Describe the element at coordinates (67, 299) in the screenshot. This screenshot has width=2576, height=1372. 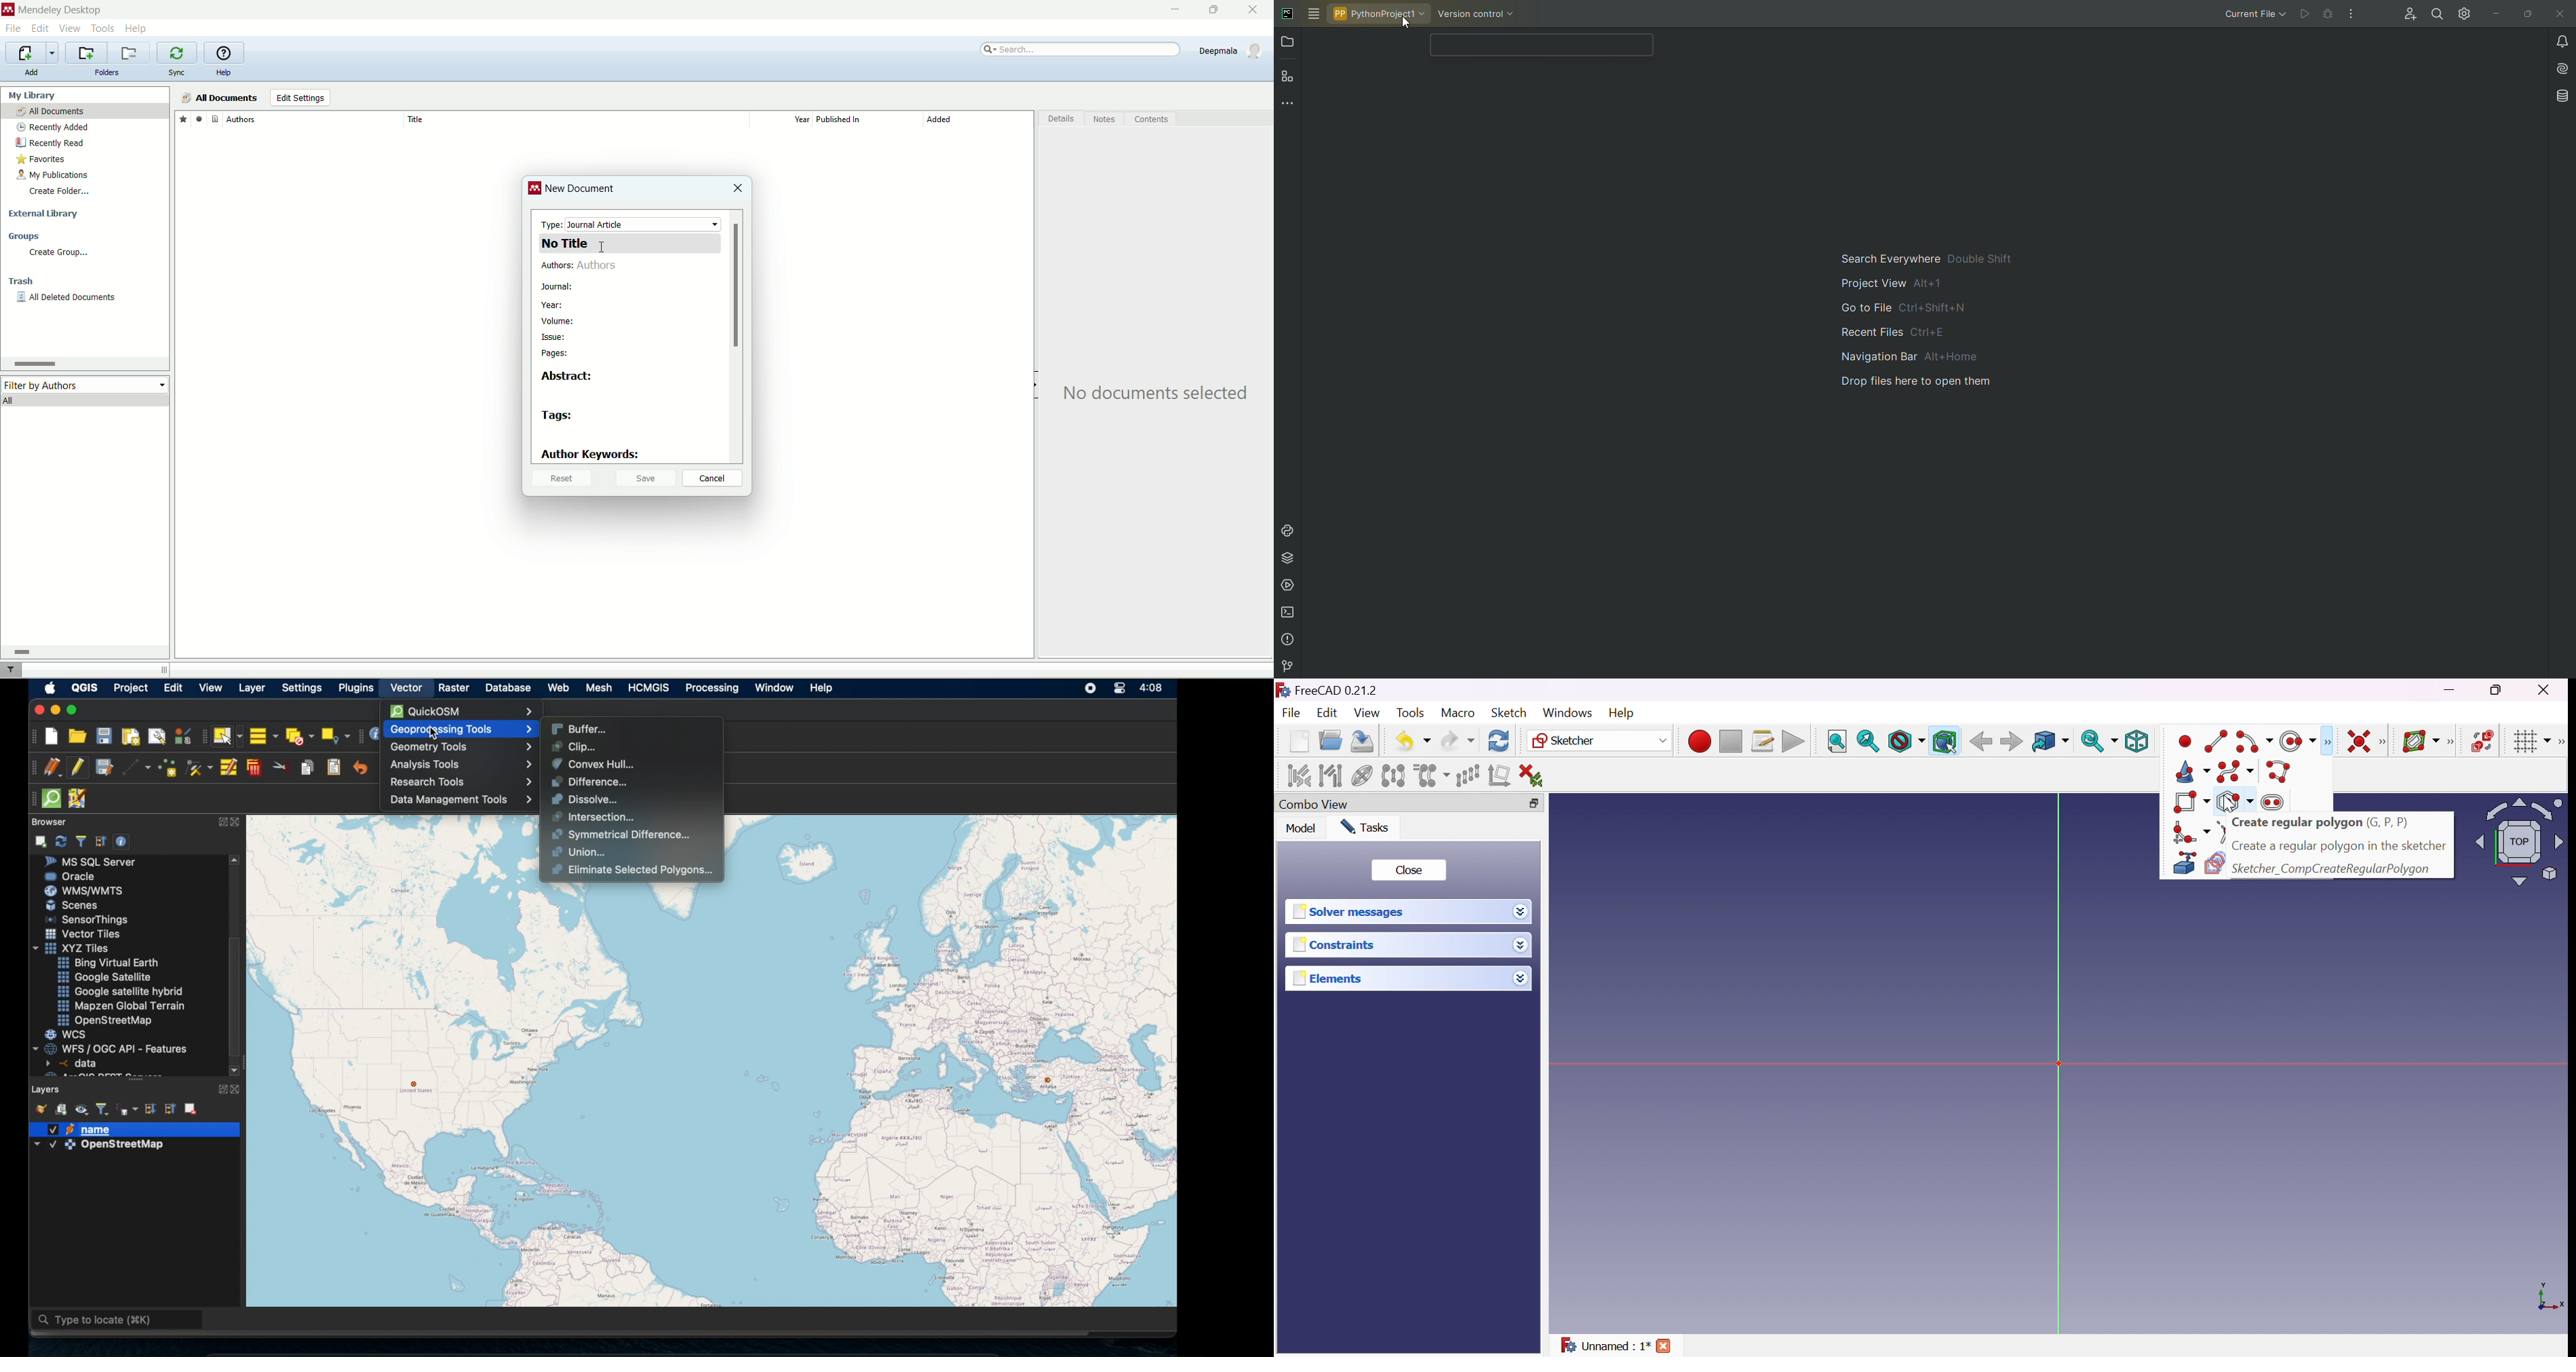
I see `all deleted` at that location.